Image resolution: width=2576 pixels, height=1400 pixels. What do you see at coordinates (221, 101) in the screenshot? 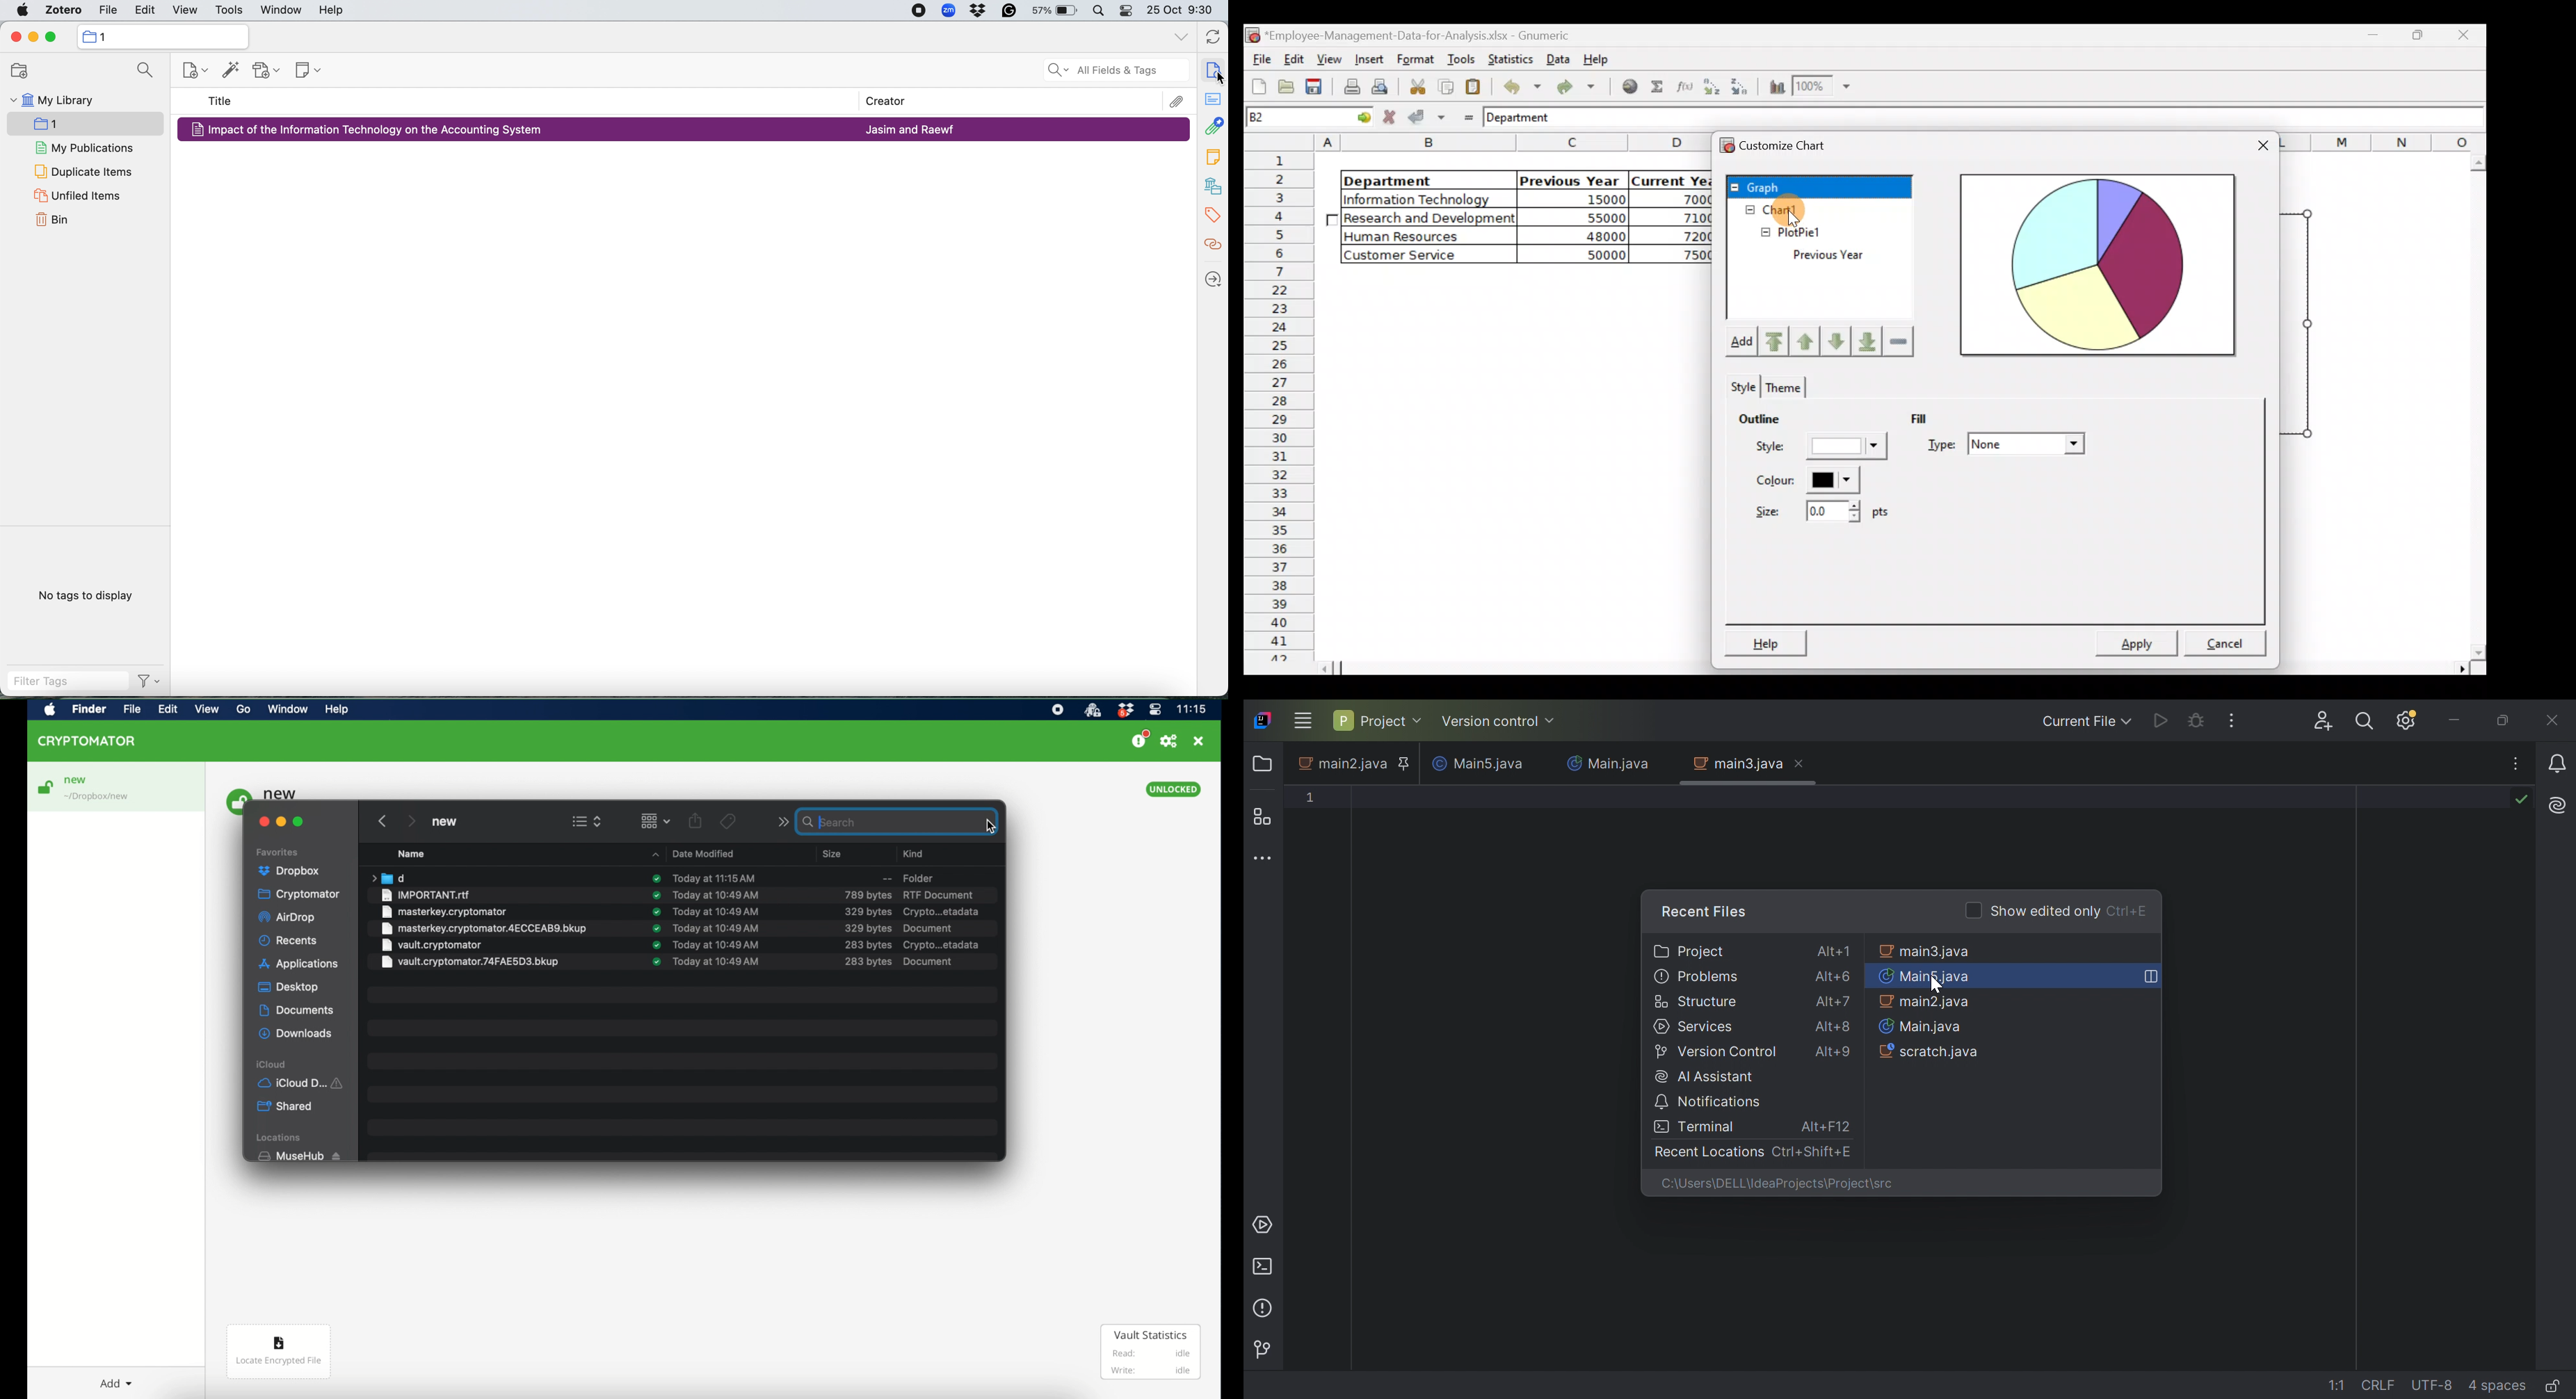
I see `title` at bounding box center [221, 101].